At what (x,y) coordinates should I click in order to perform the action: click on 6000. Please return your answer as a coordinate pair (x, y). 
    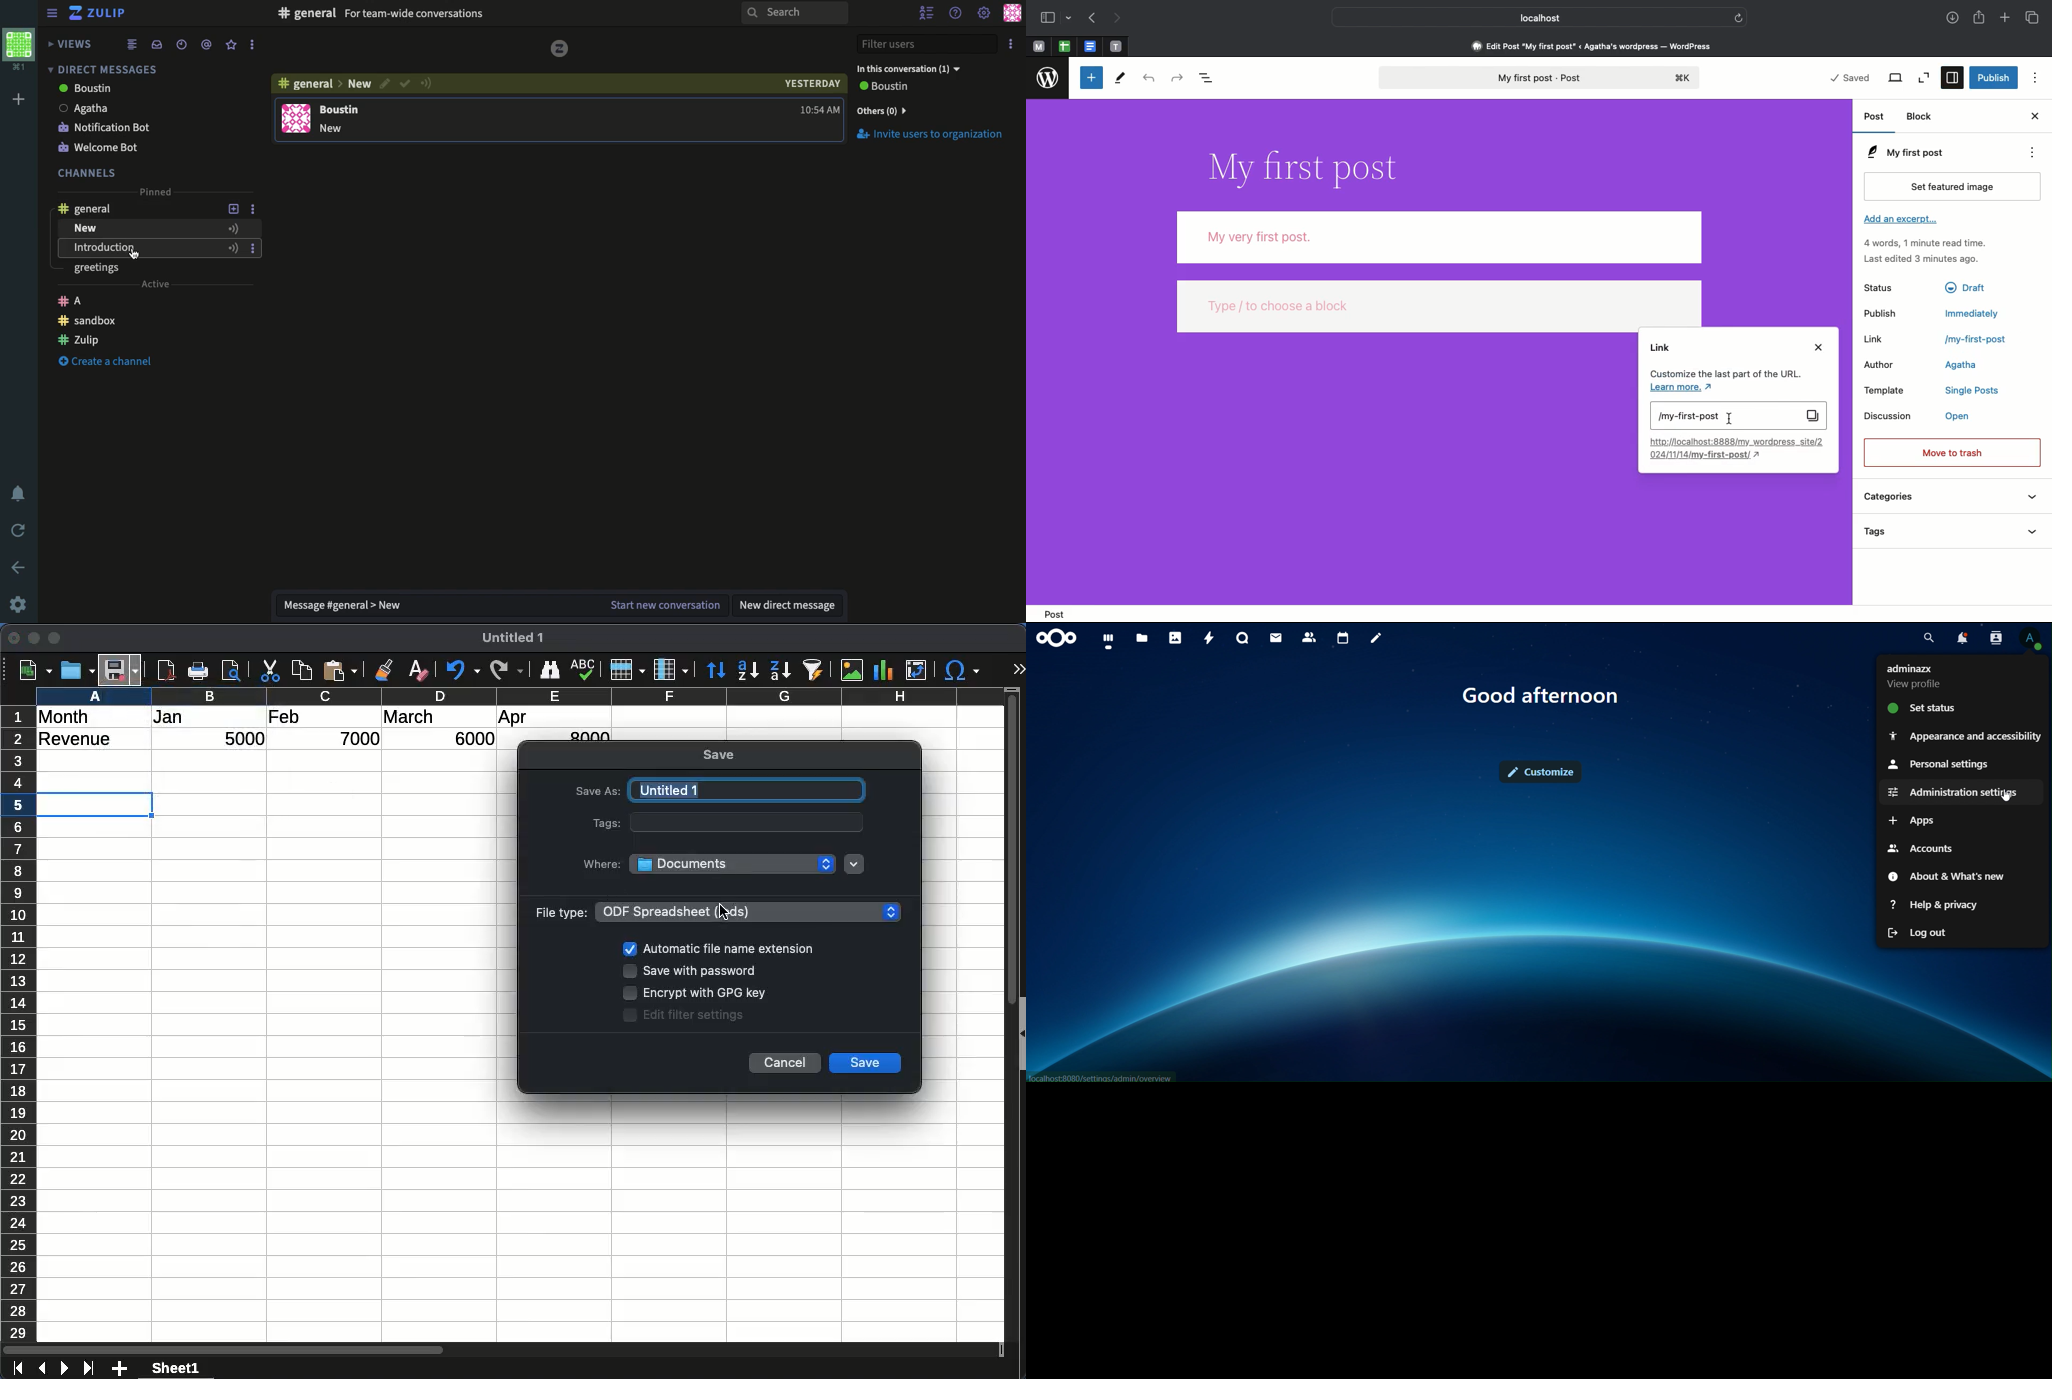
    Looking at the image, I should click on (469, 739).